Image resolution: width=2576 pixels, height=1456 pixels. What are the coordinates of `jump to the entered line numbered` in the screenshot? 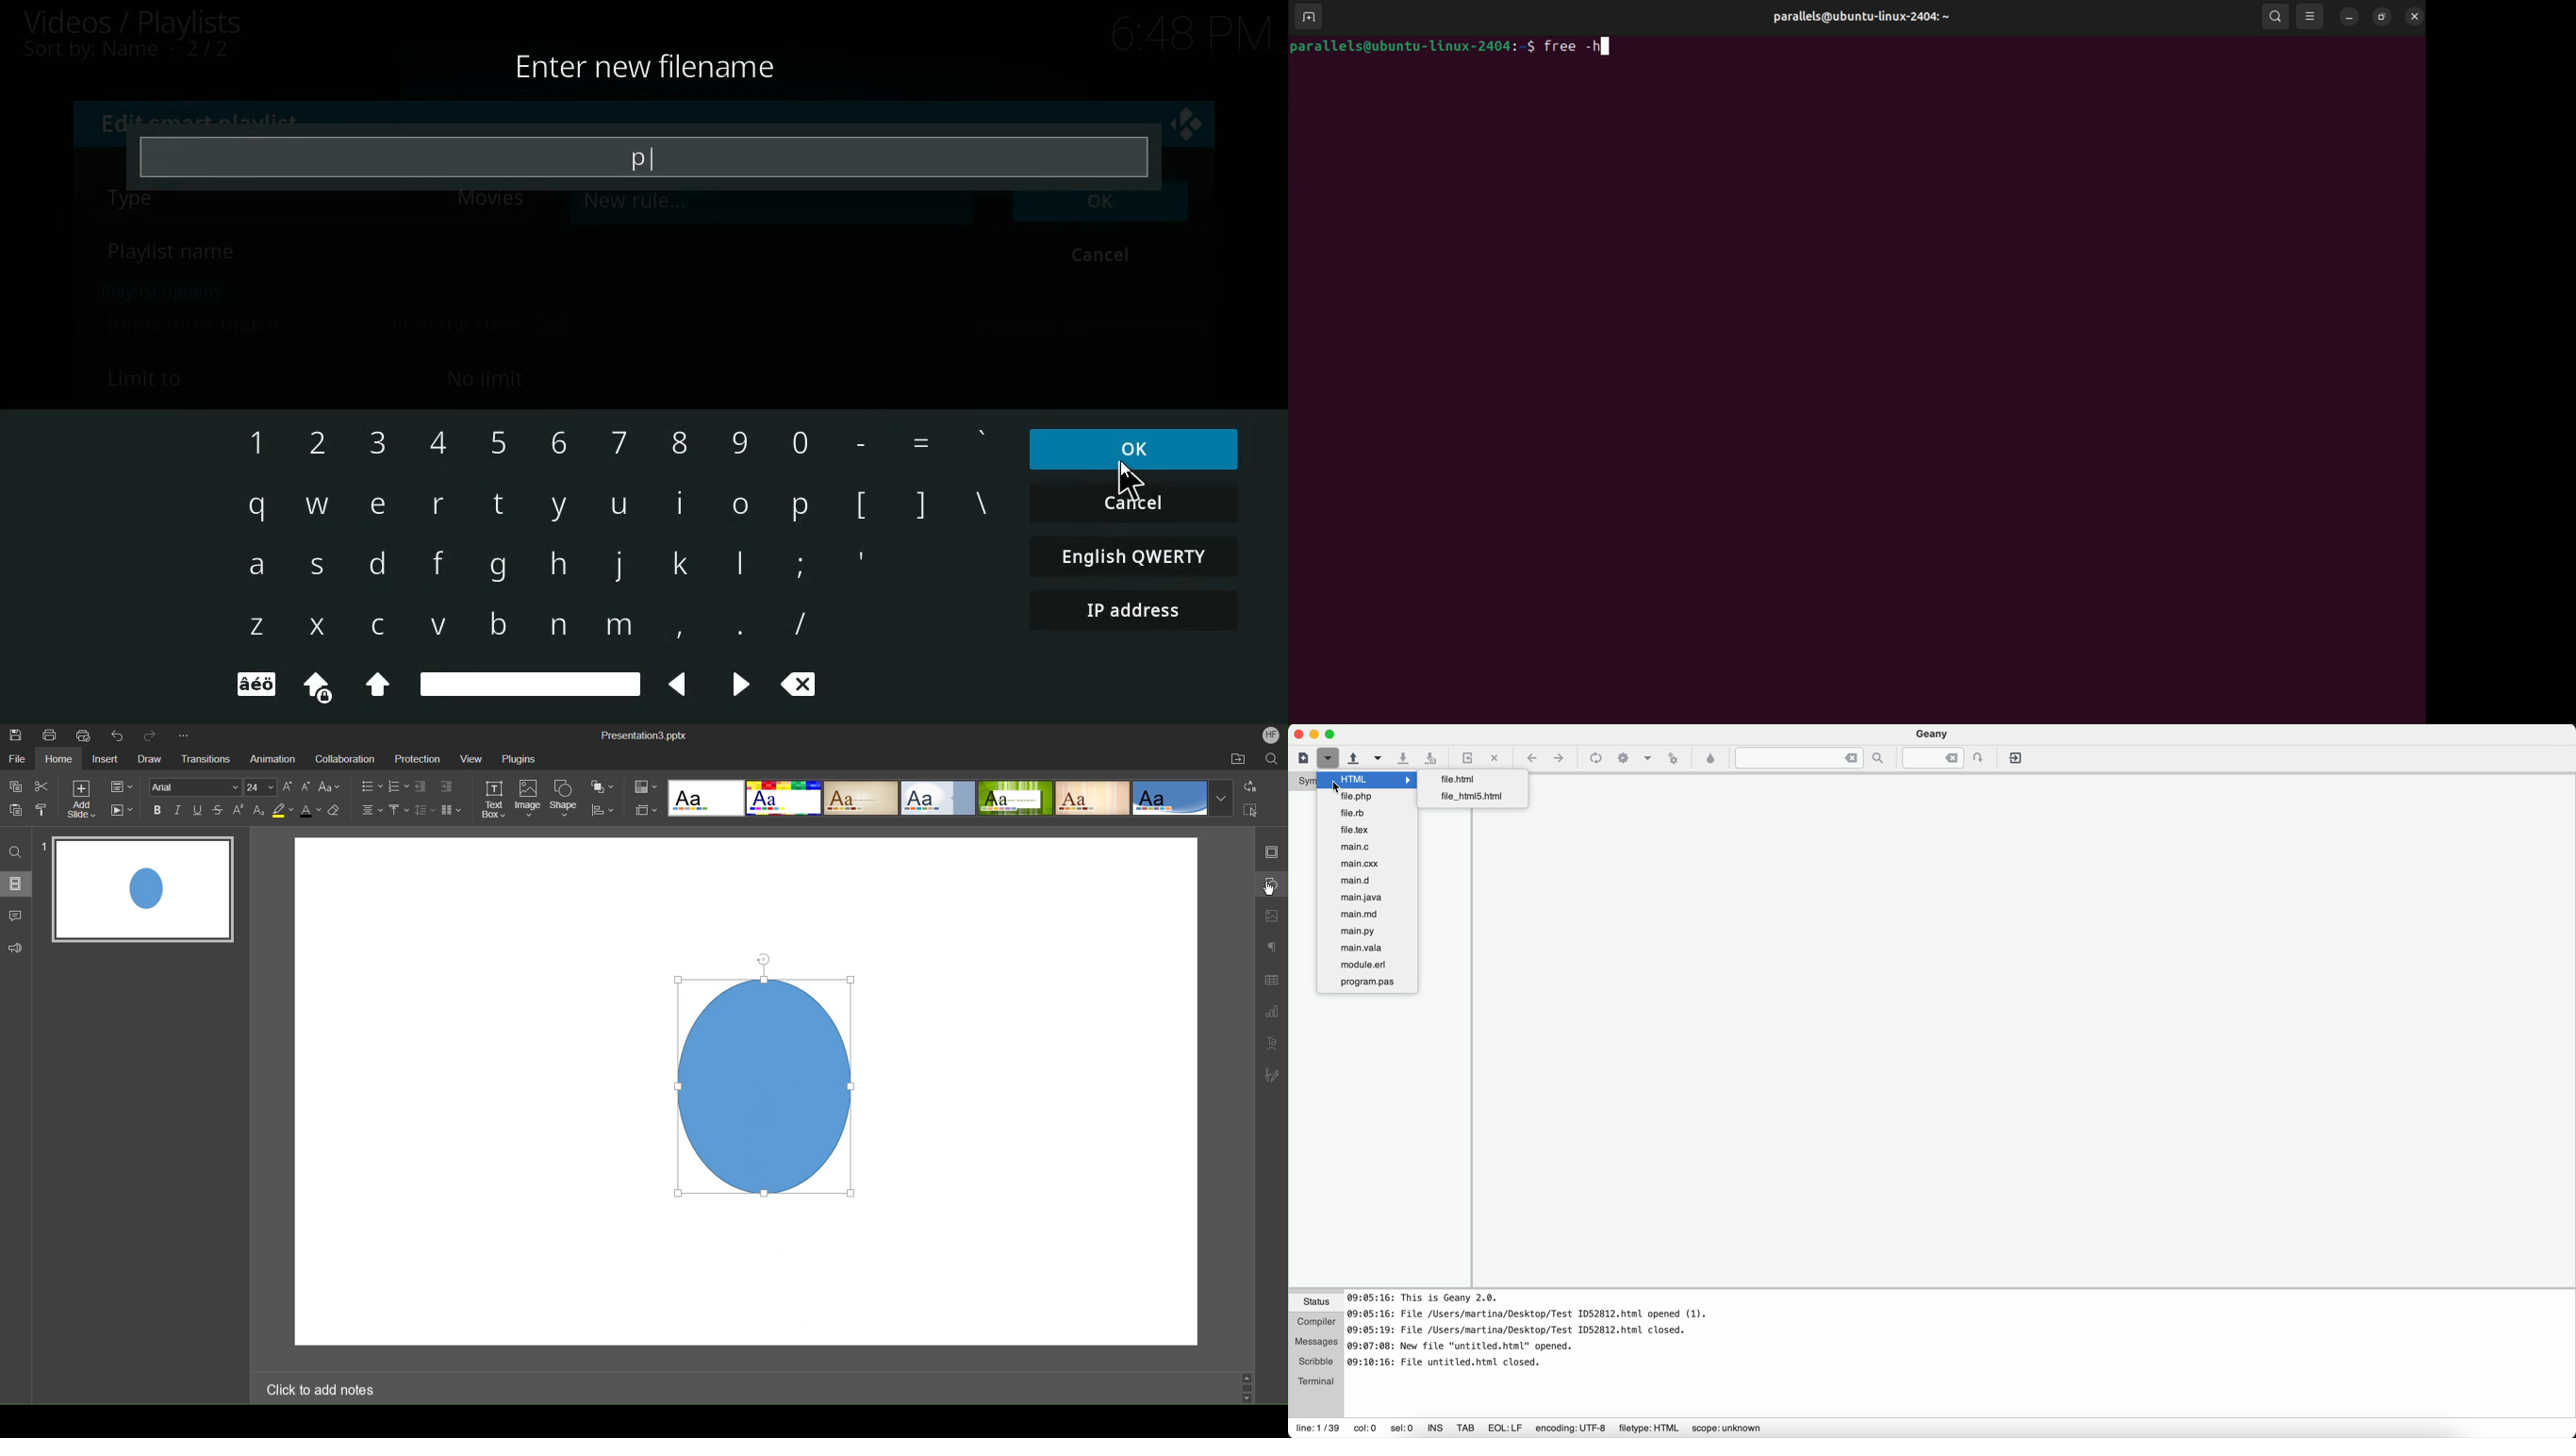 It's located at (1947, 758).